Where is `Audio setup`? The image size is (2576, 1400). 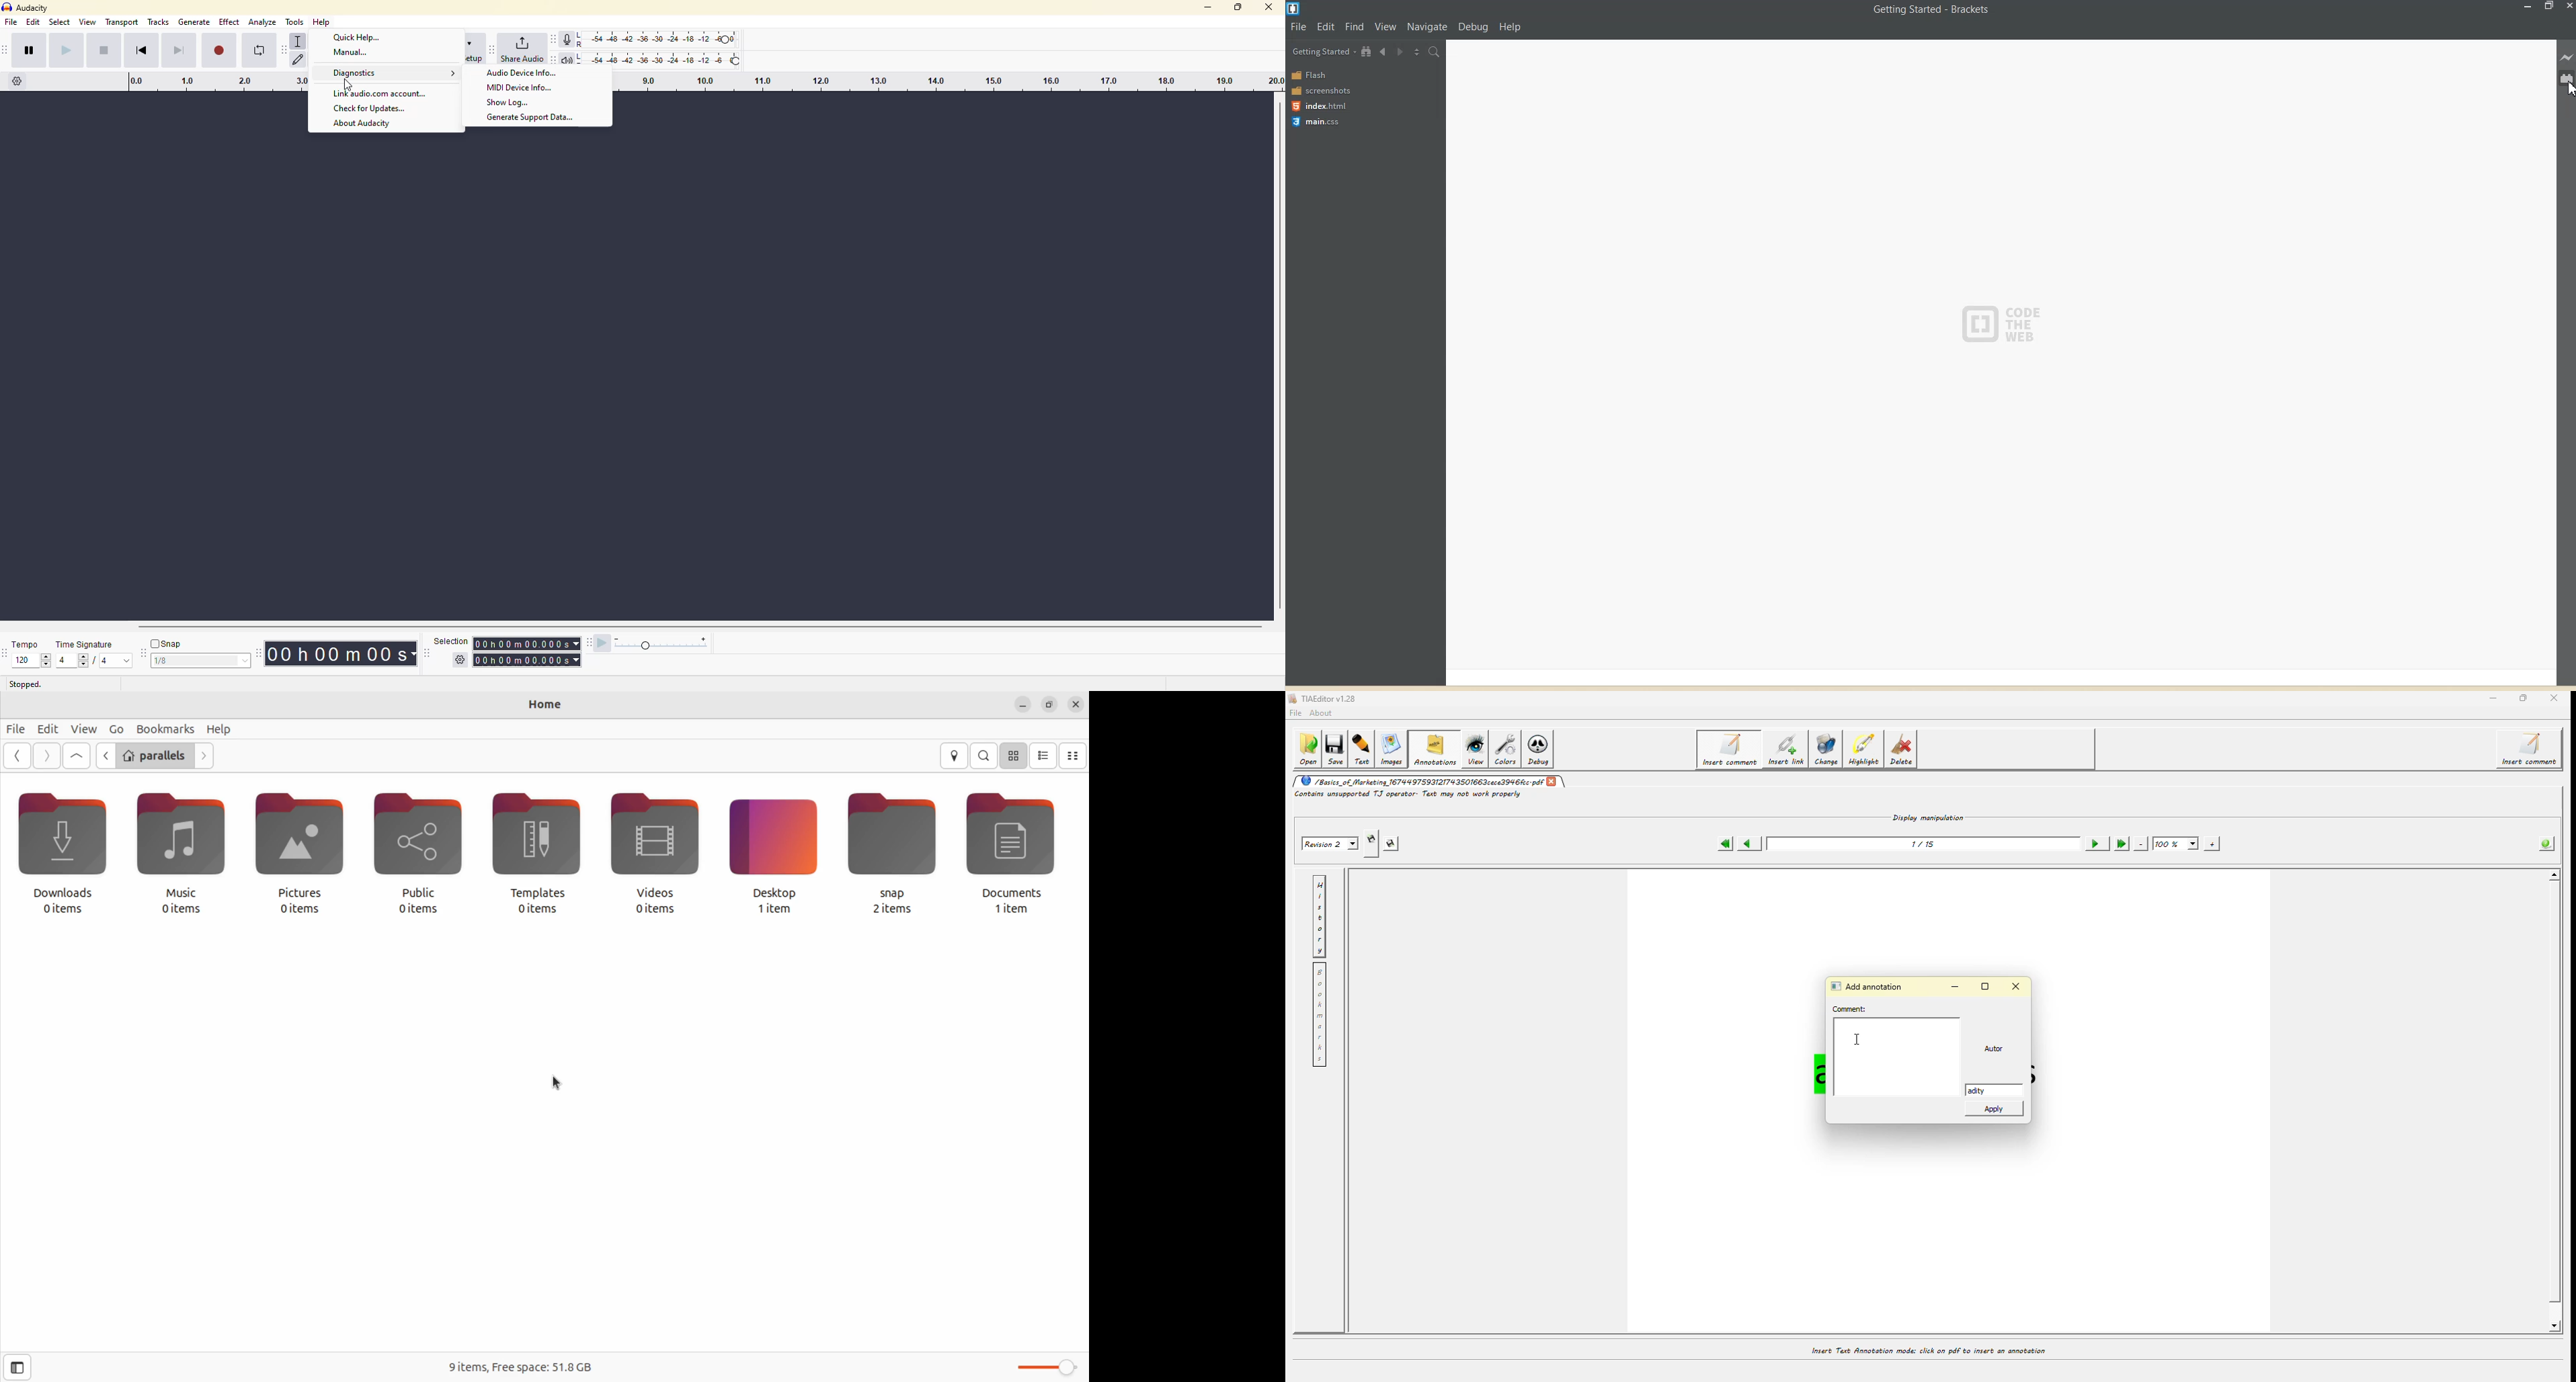
Audio setup is located at coordinates (473, 49).